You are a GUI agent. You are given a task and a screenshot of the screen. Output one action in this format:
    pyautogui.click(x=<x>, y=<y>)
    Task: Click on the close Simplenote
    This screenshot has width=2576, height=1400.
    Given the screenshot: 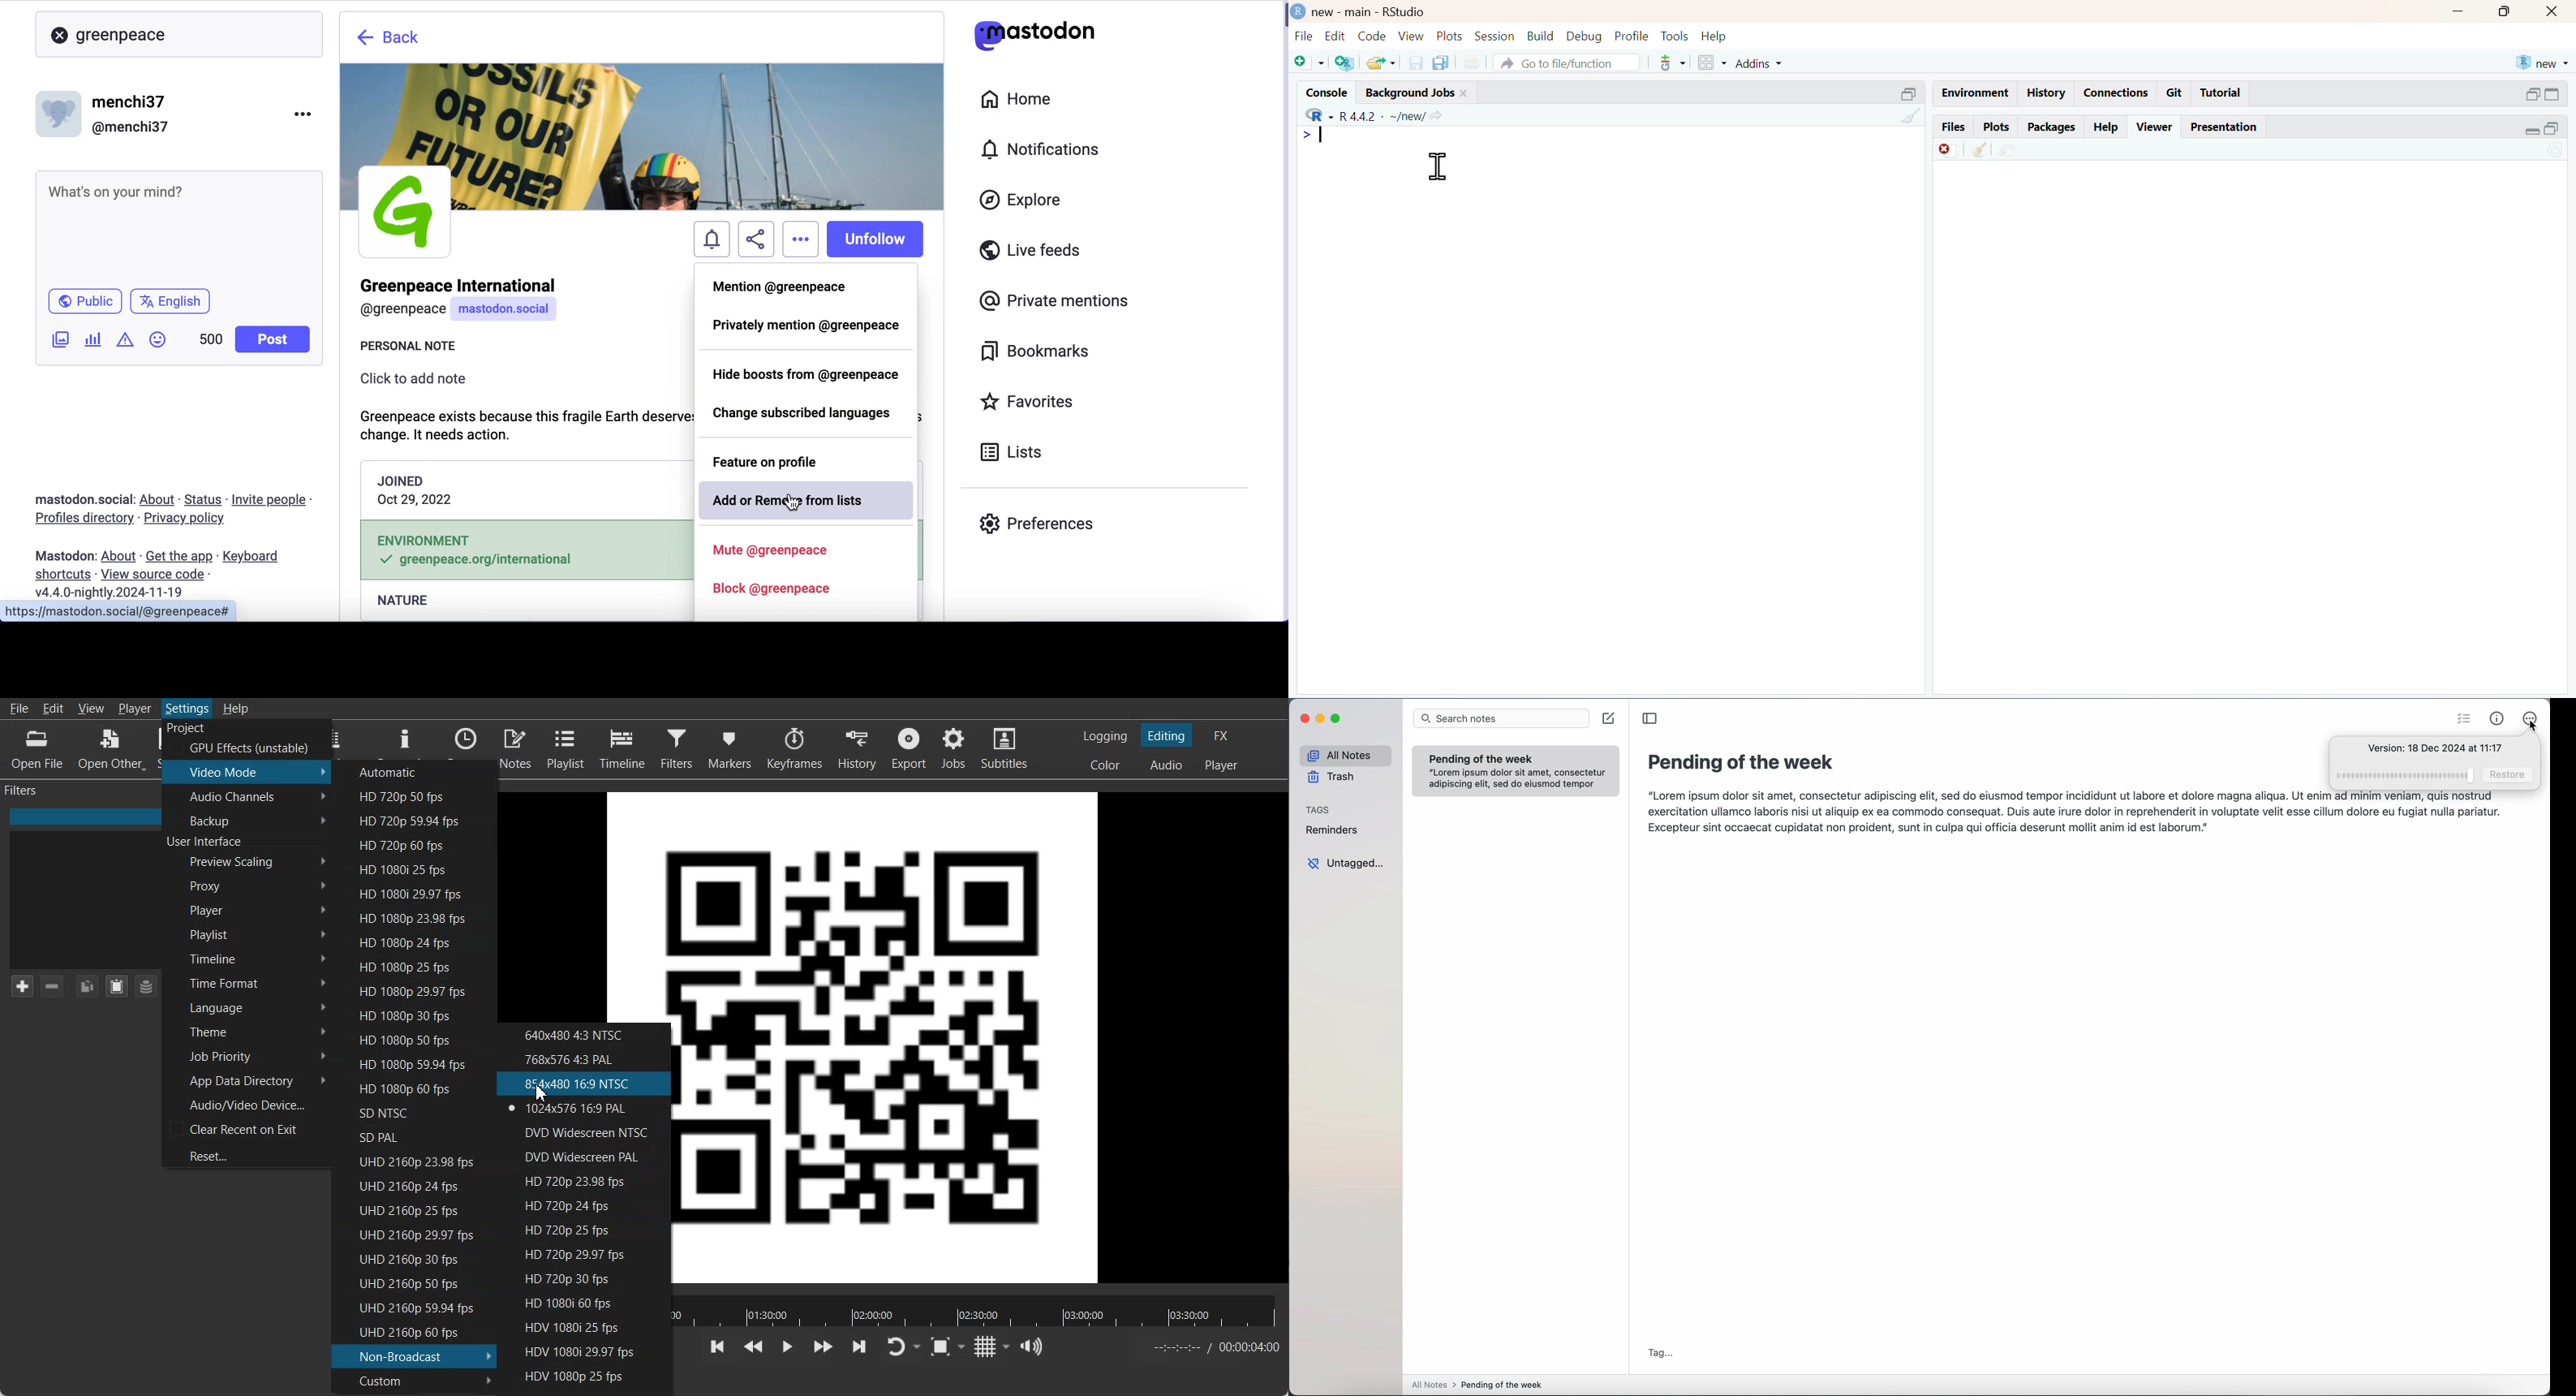 What is the action you would take?
    pyautogui.click(x=1303, y=718)
    